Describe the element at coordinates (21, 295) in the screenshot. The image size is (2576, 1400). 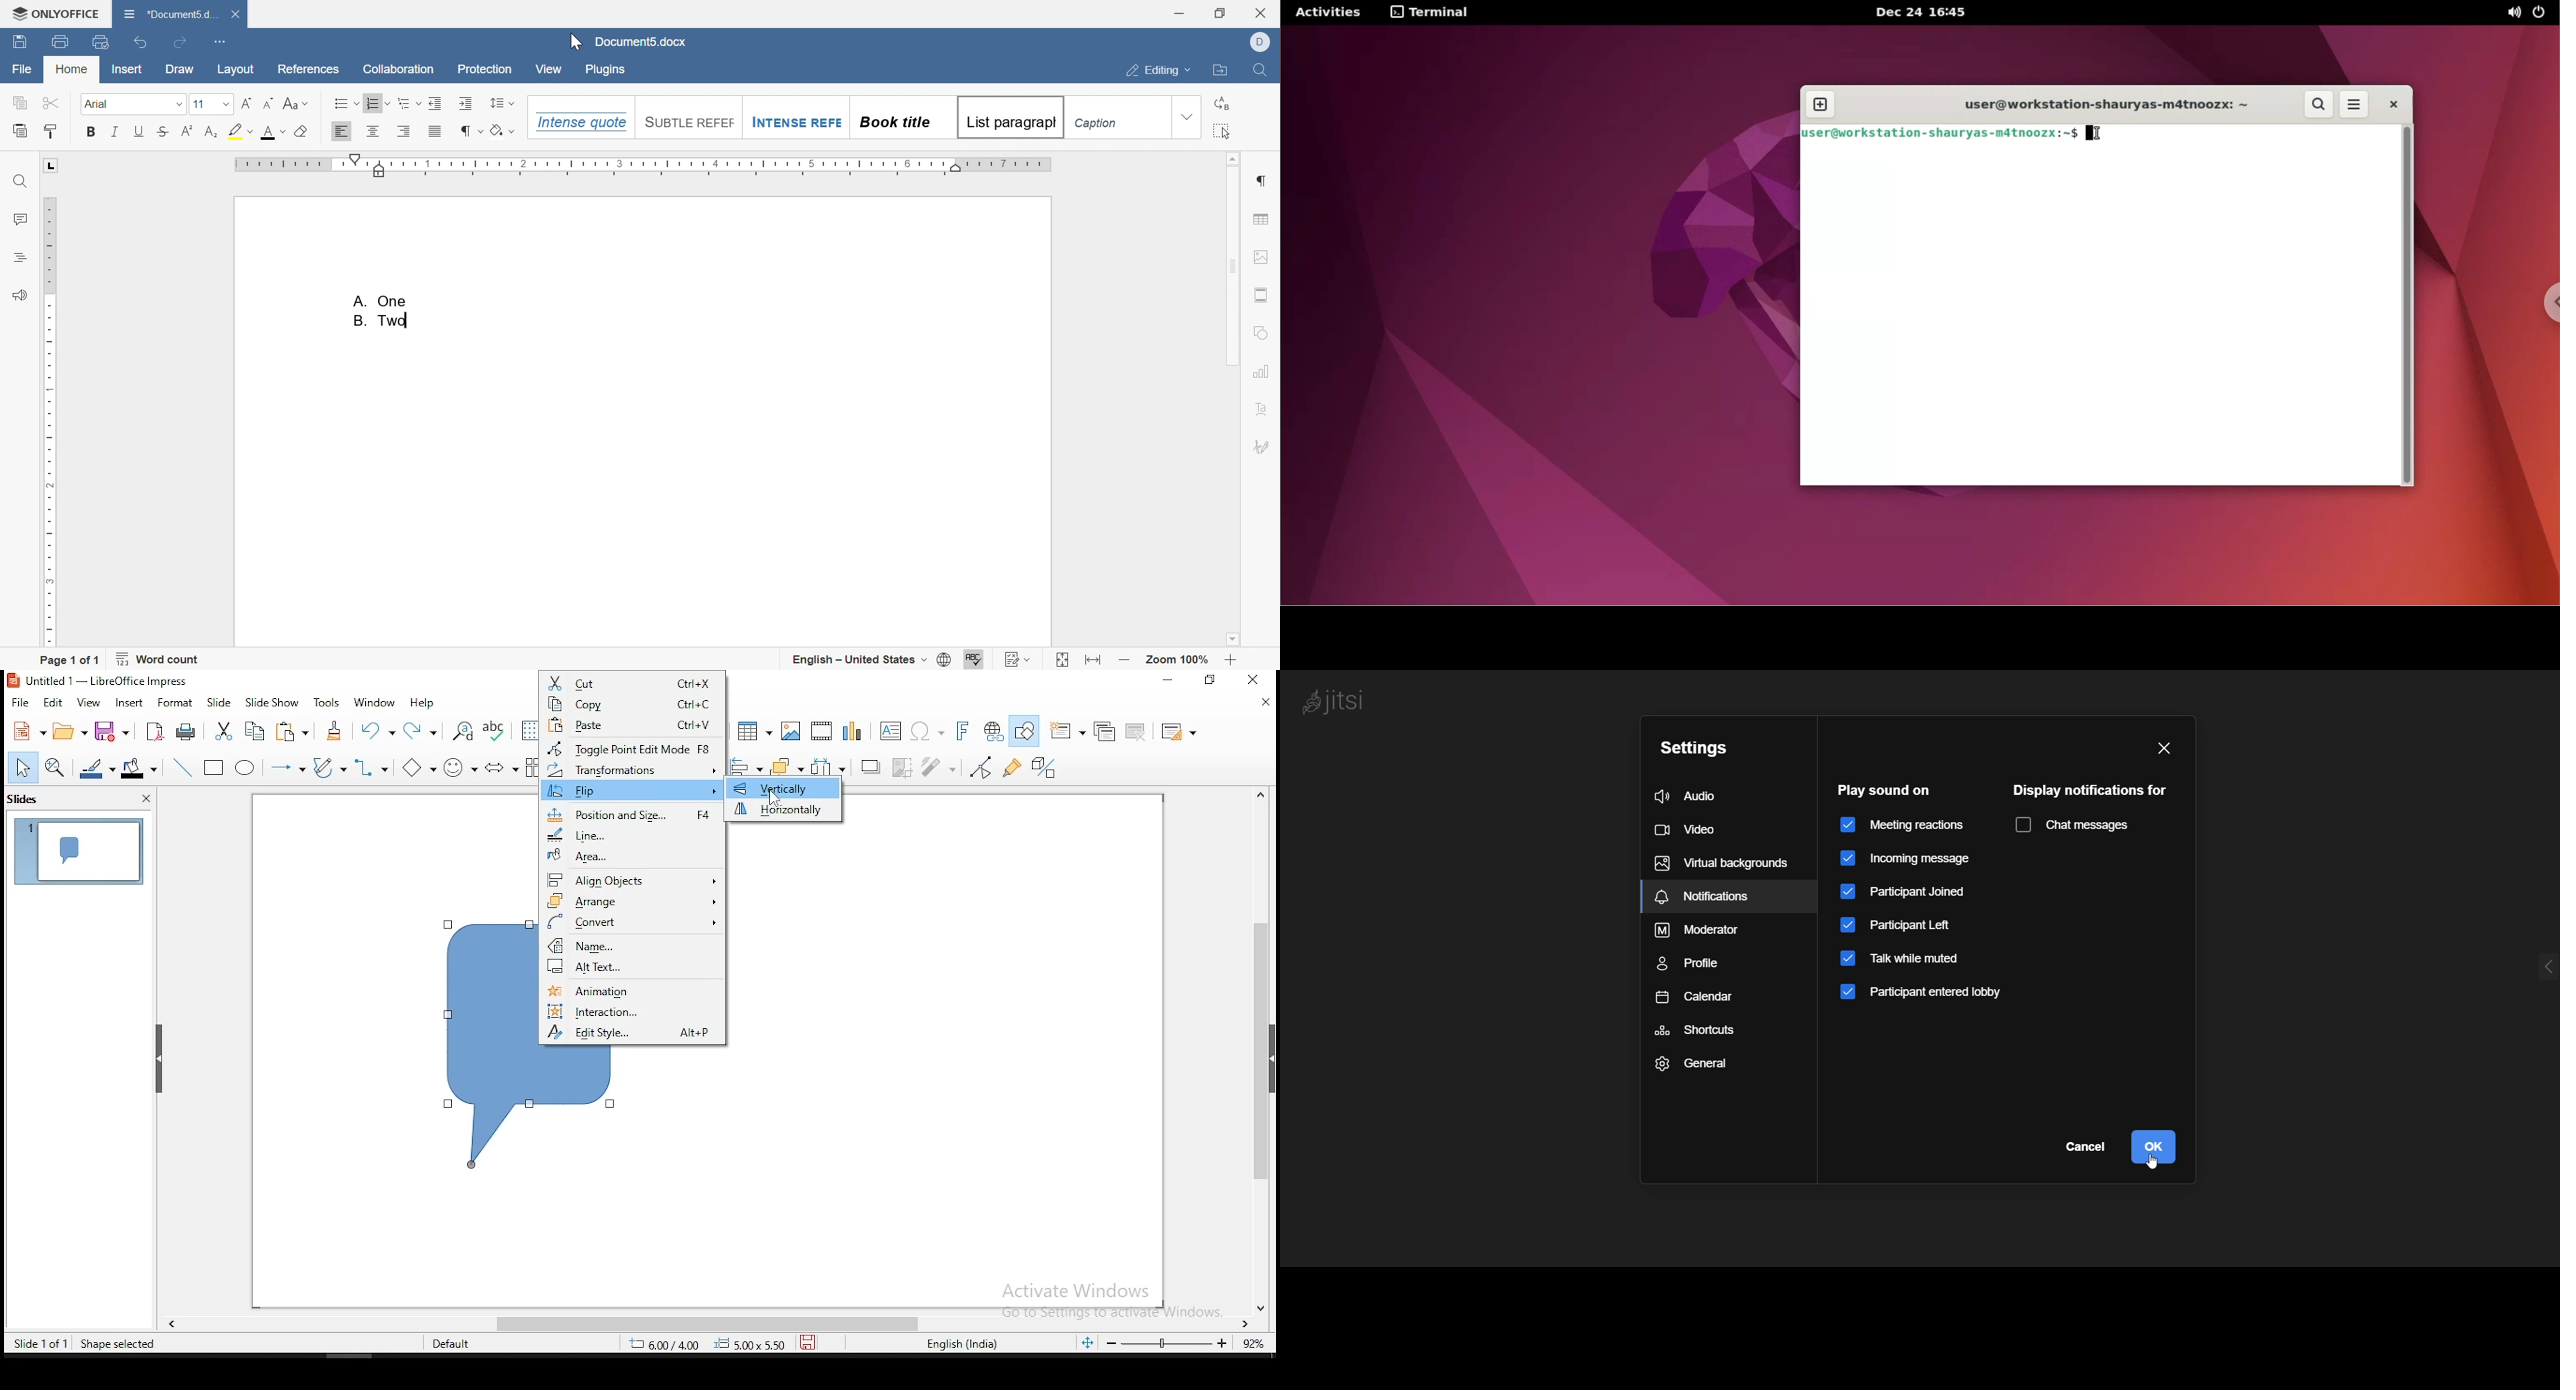
I see `feedback & support` at that location.